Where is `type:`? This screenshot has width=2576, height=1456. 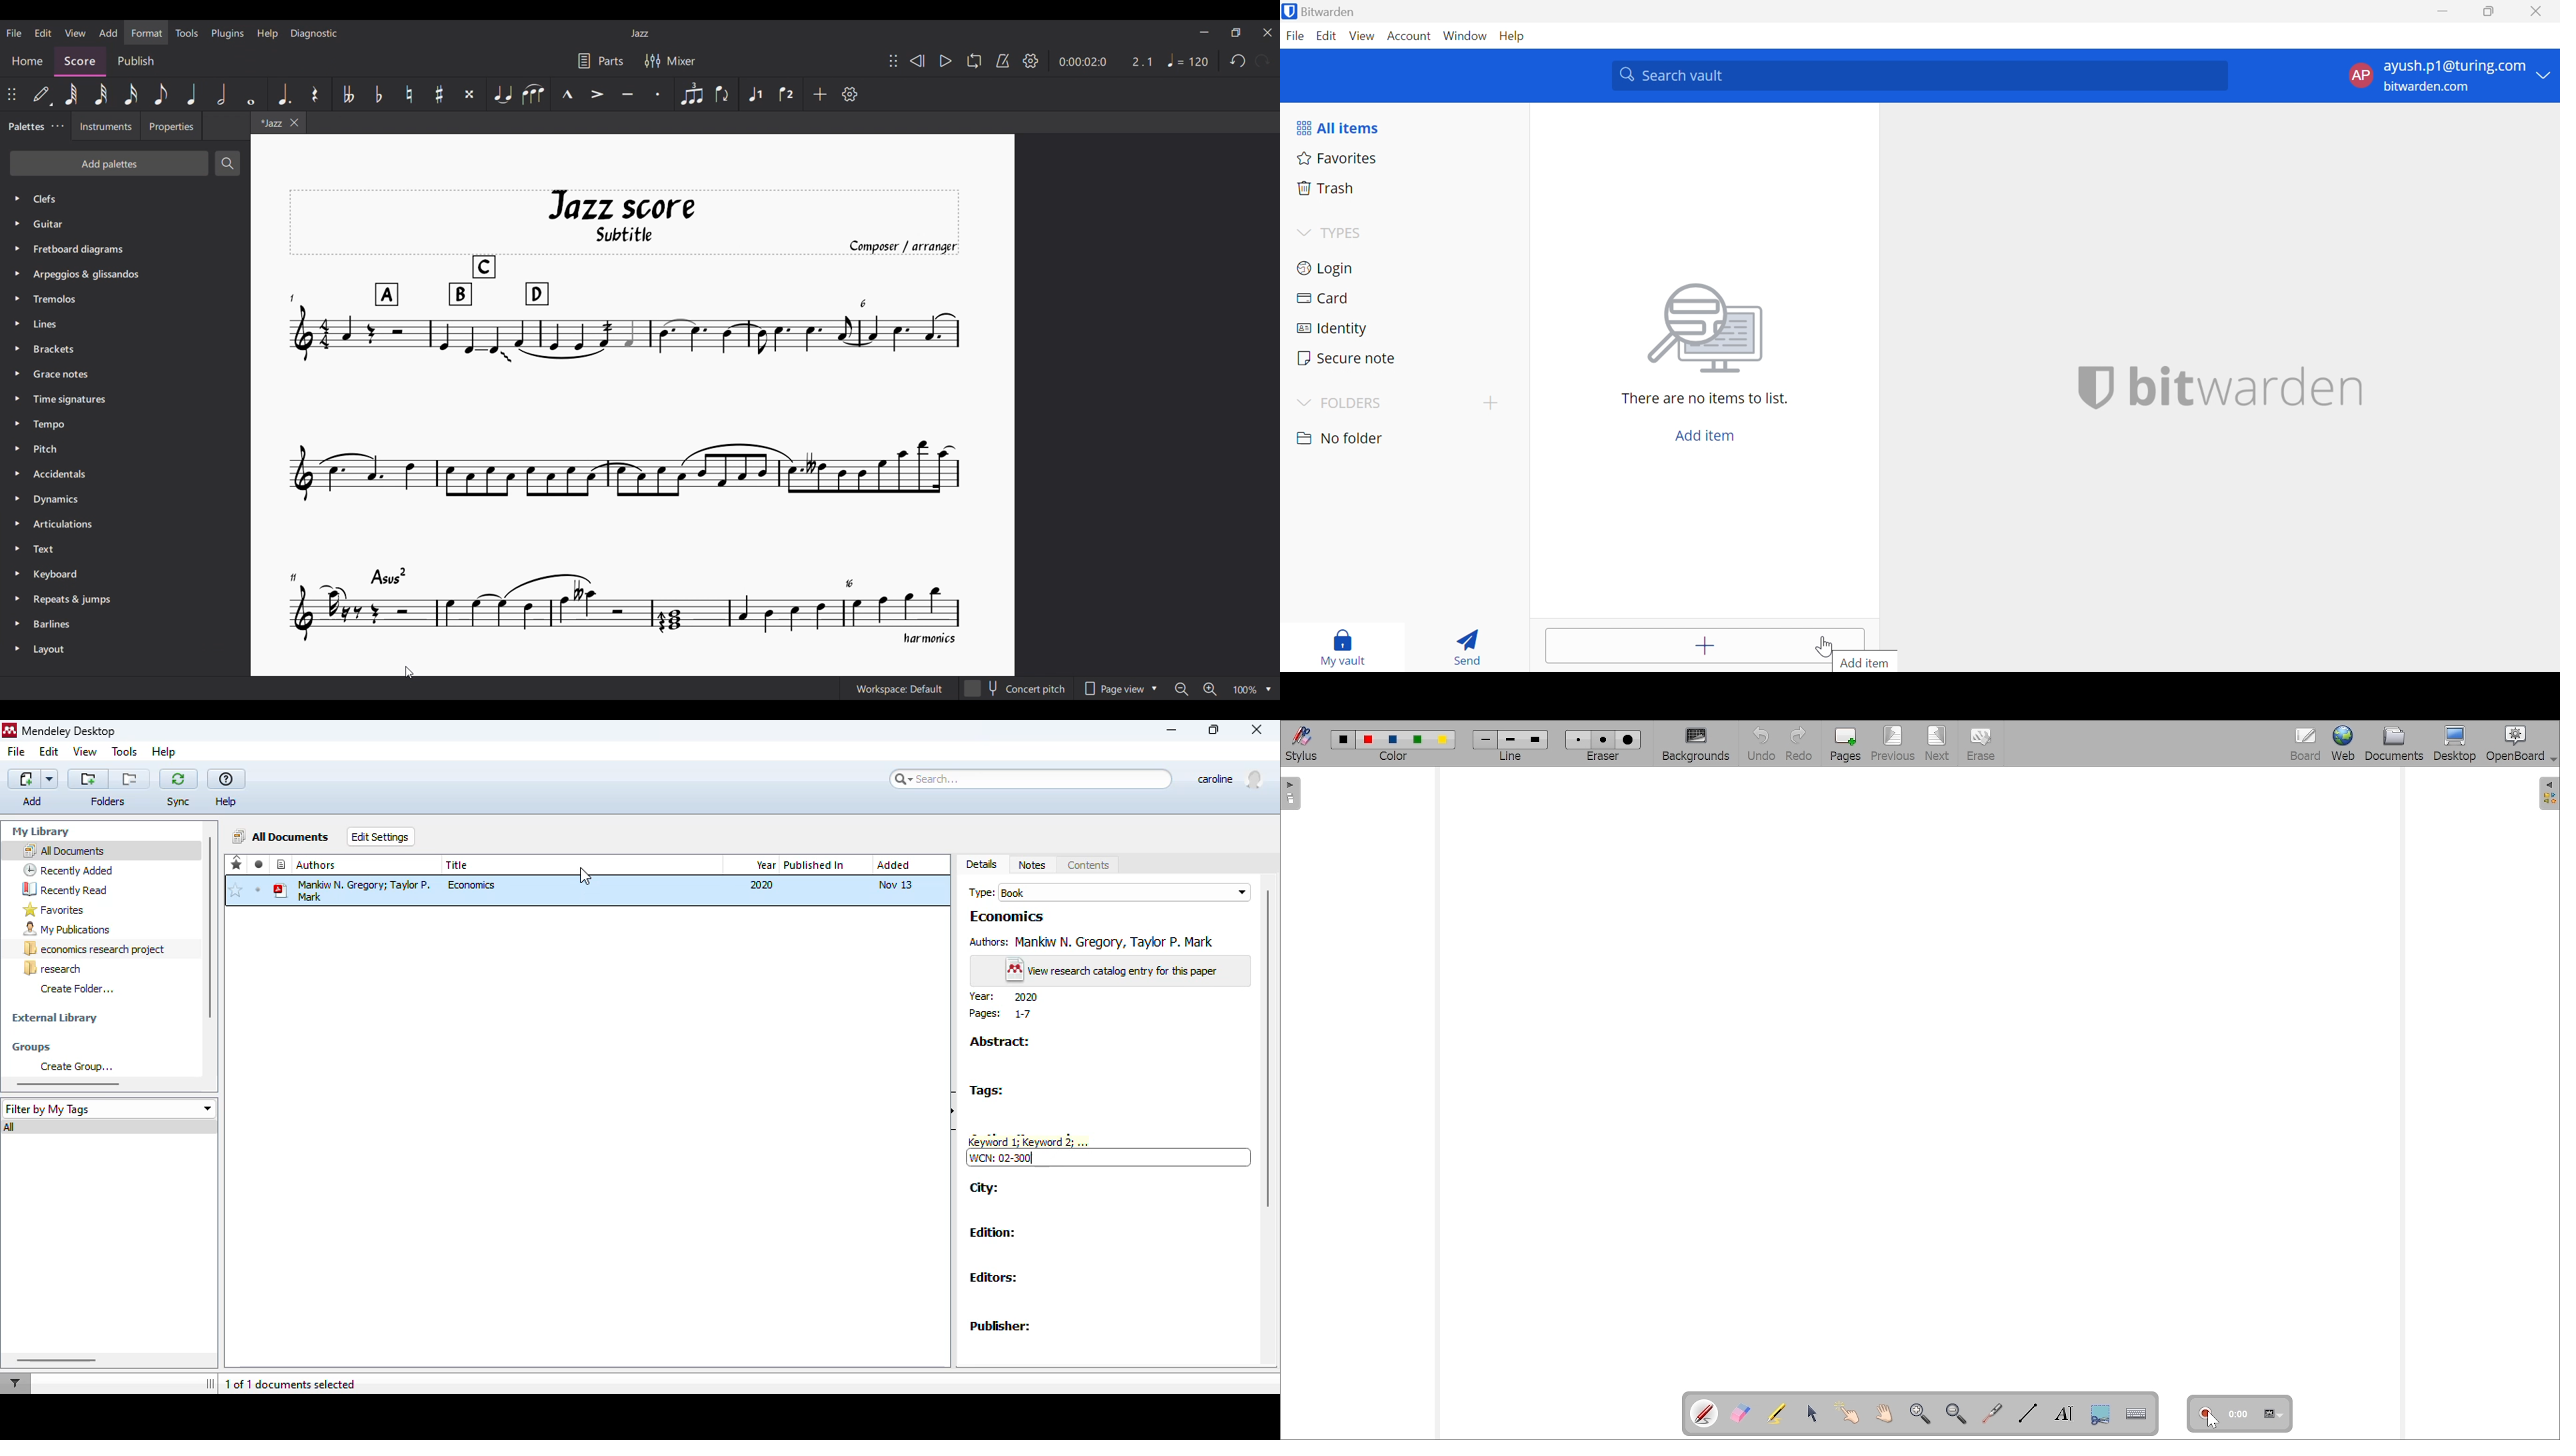 type: is located at coordinates (981, 891).